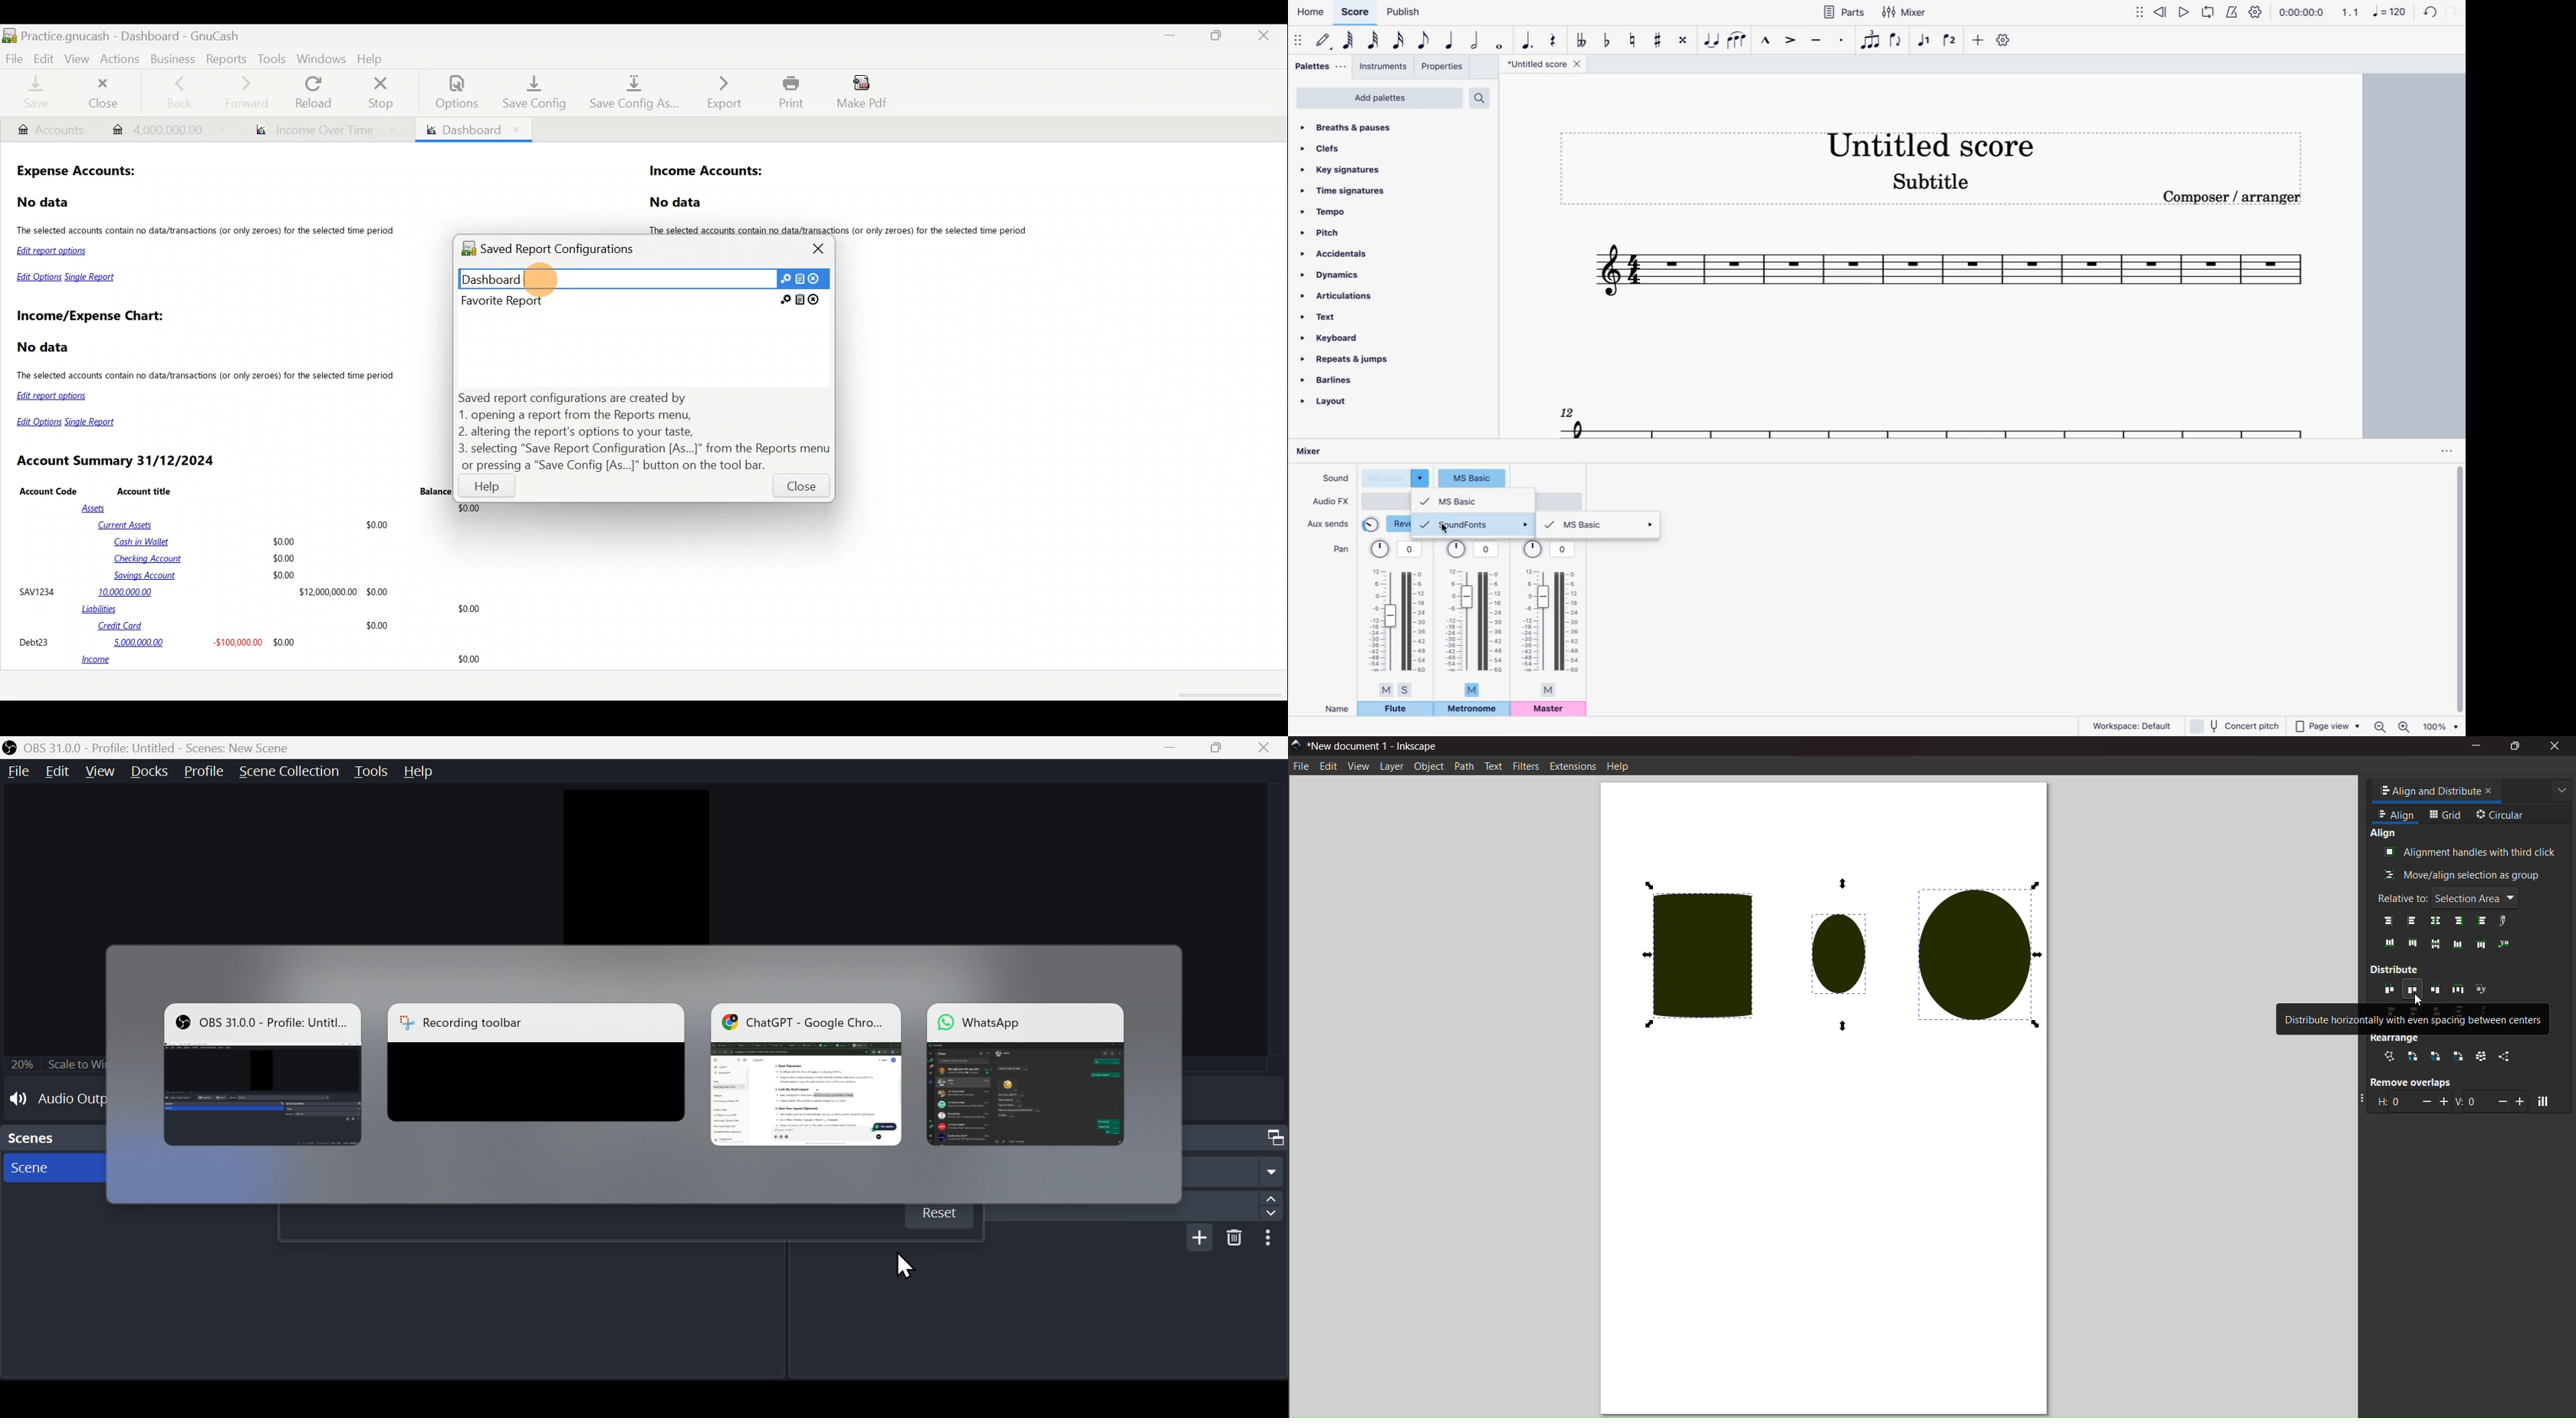 Image resolution: width=2576 pixels, height=1428 pixels. Describe the element at coordinates (2394, 970) in the screenshot. I see `distribute` at that location.